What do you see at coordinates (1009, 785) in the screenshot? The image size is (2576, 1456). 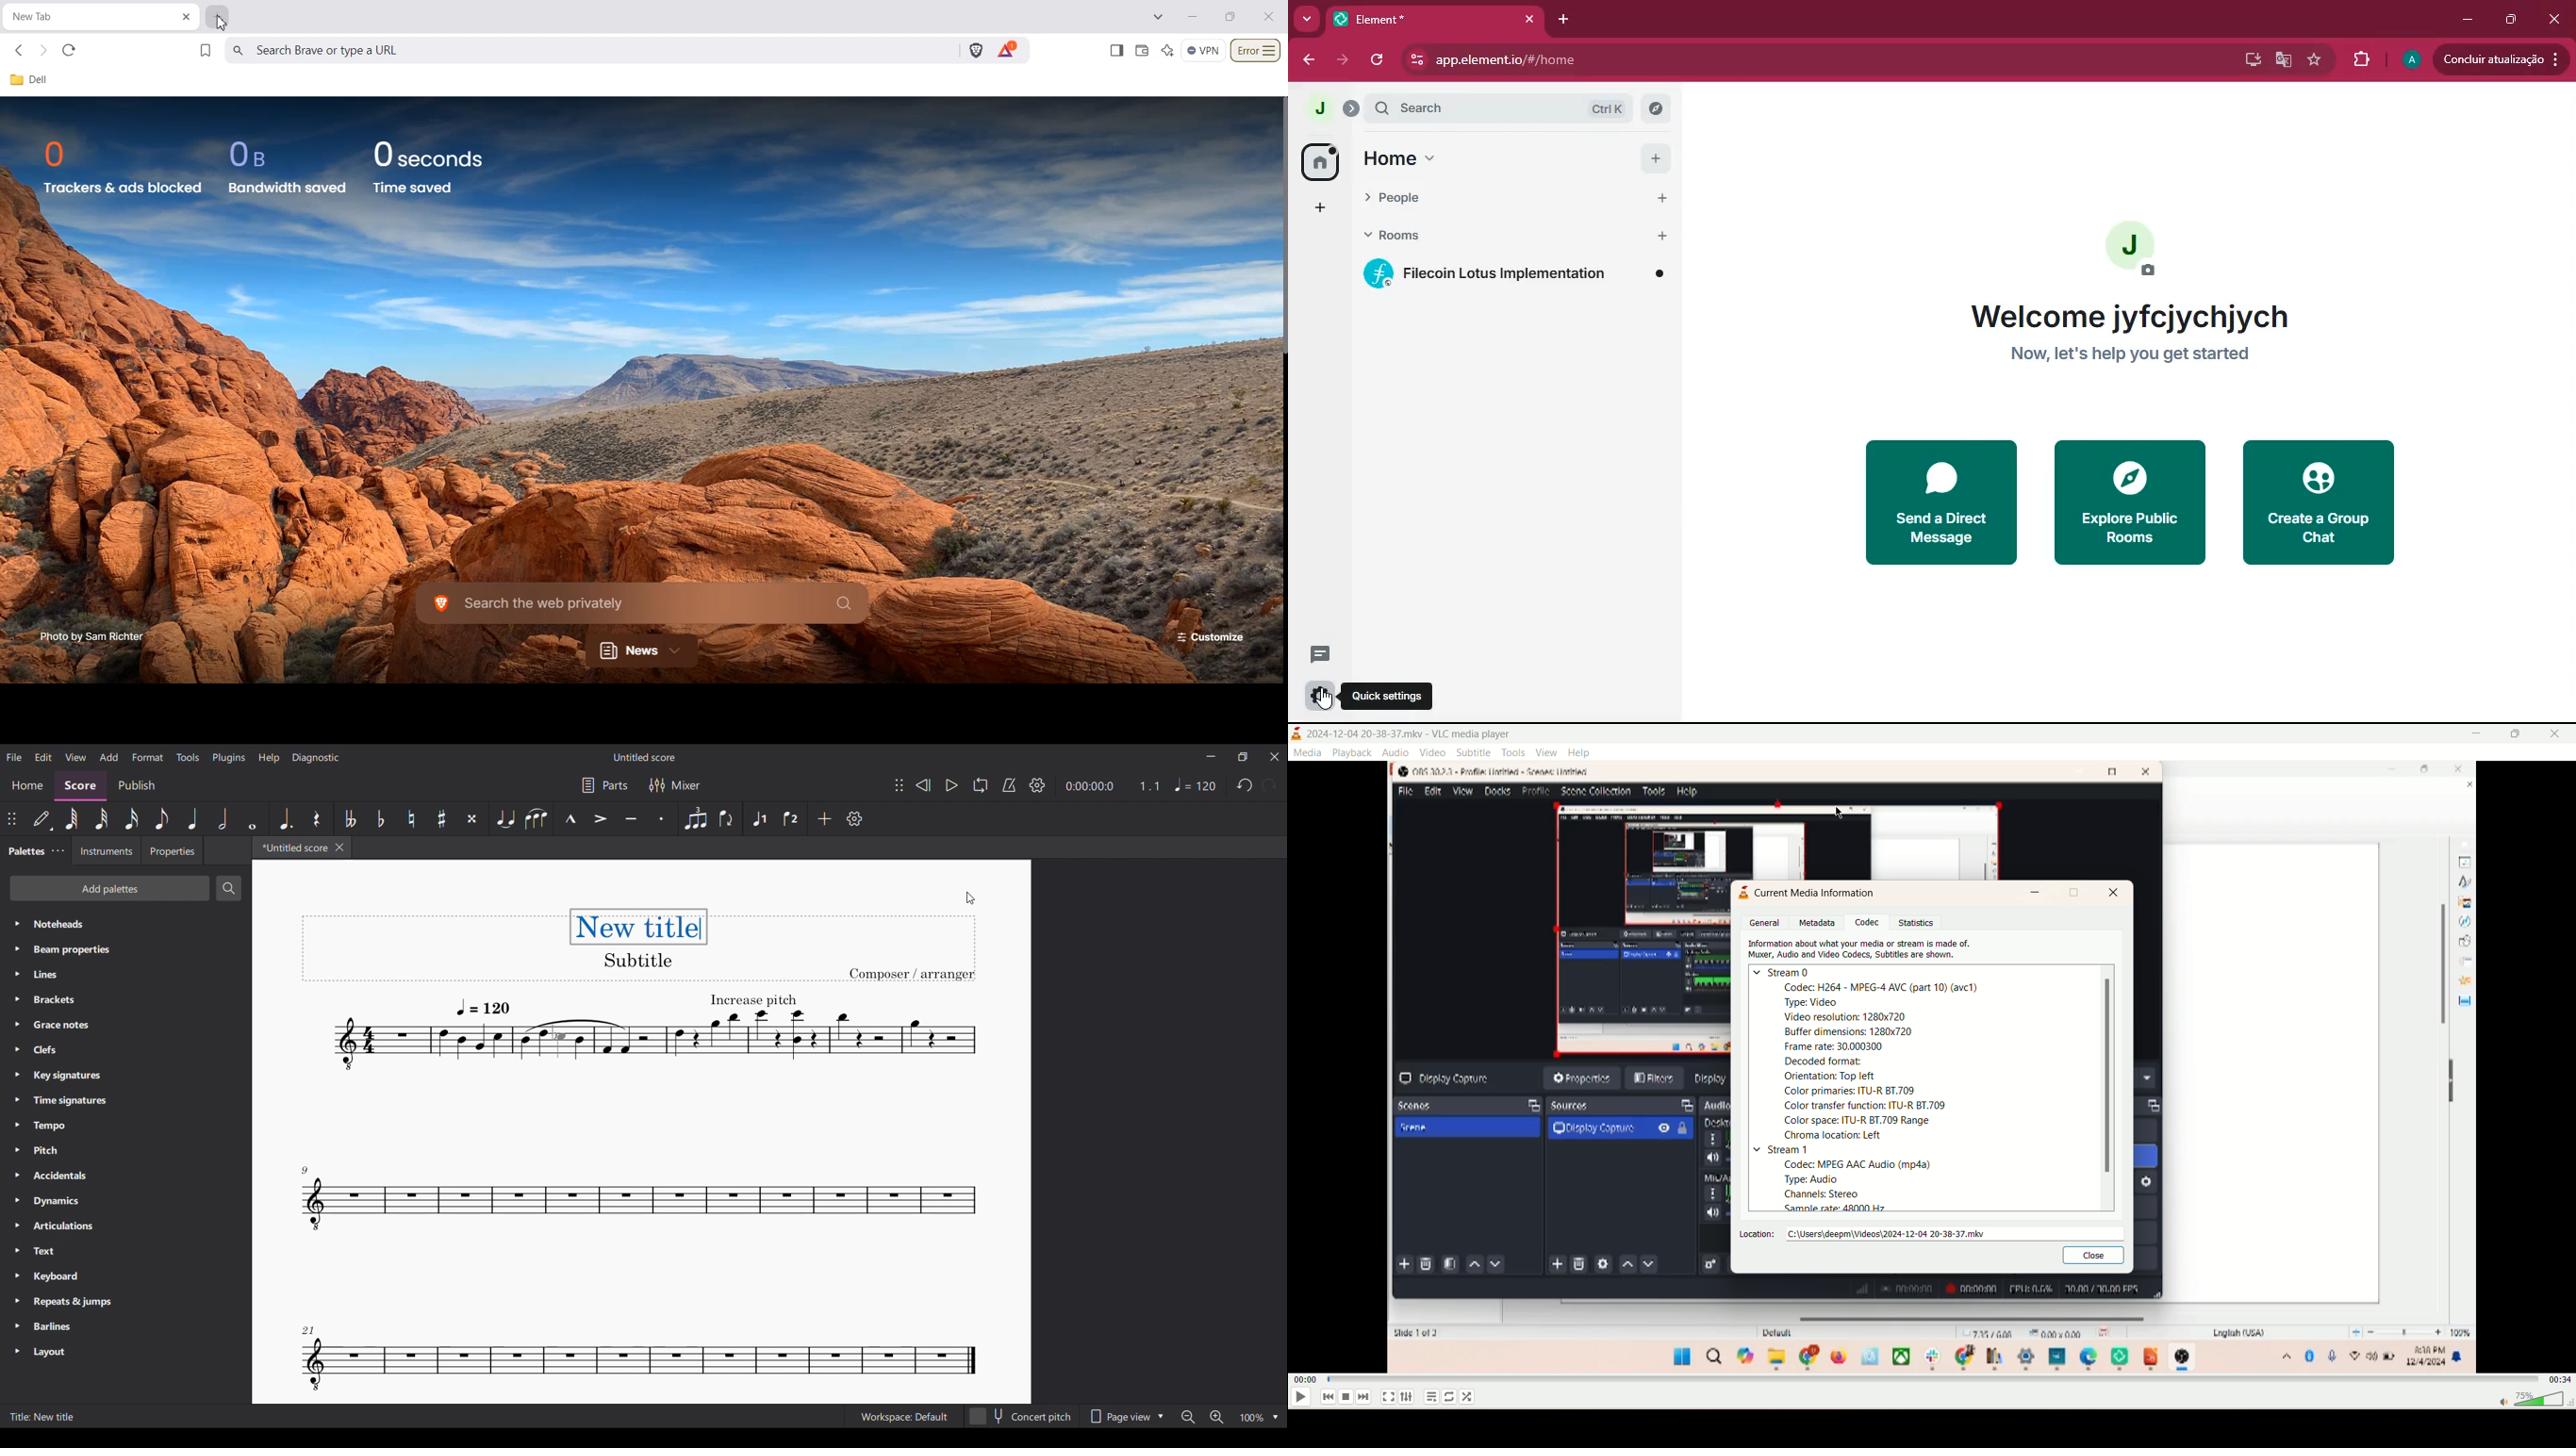 I see `Metronome` at bounding box center [1009, 785].